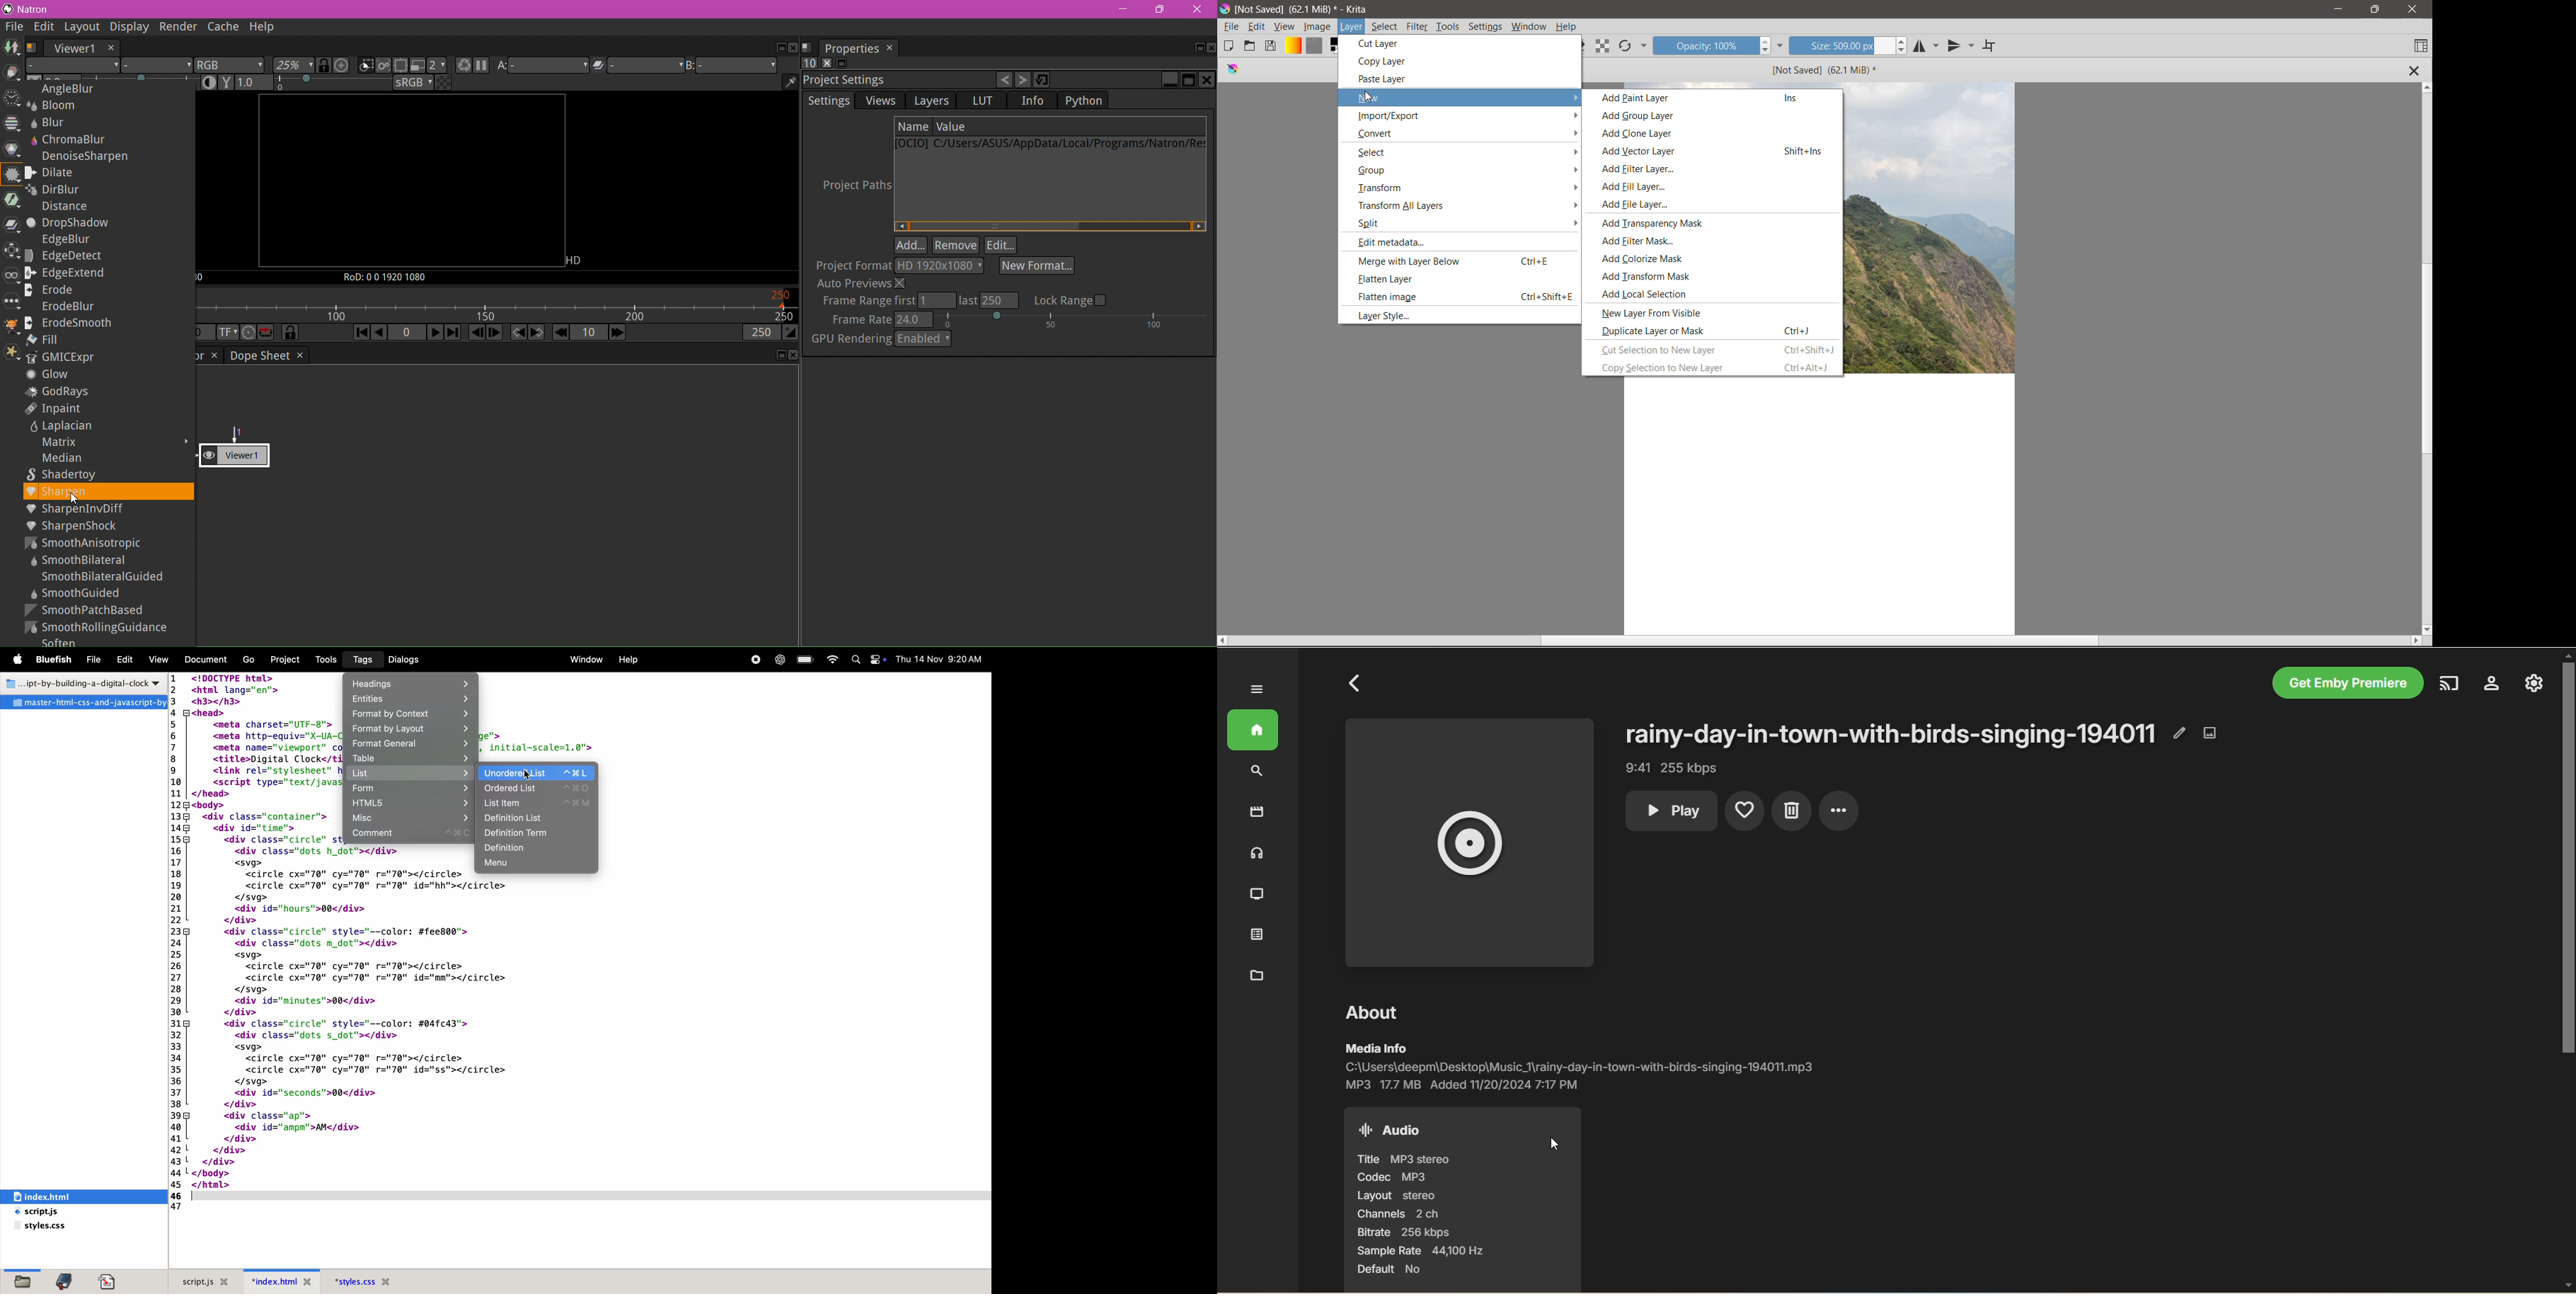  What do you see at coordinates (2419, 46) in the screenshot?
I see `Choose Workspace` at bounding box center [2419, 46].